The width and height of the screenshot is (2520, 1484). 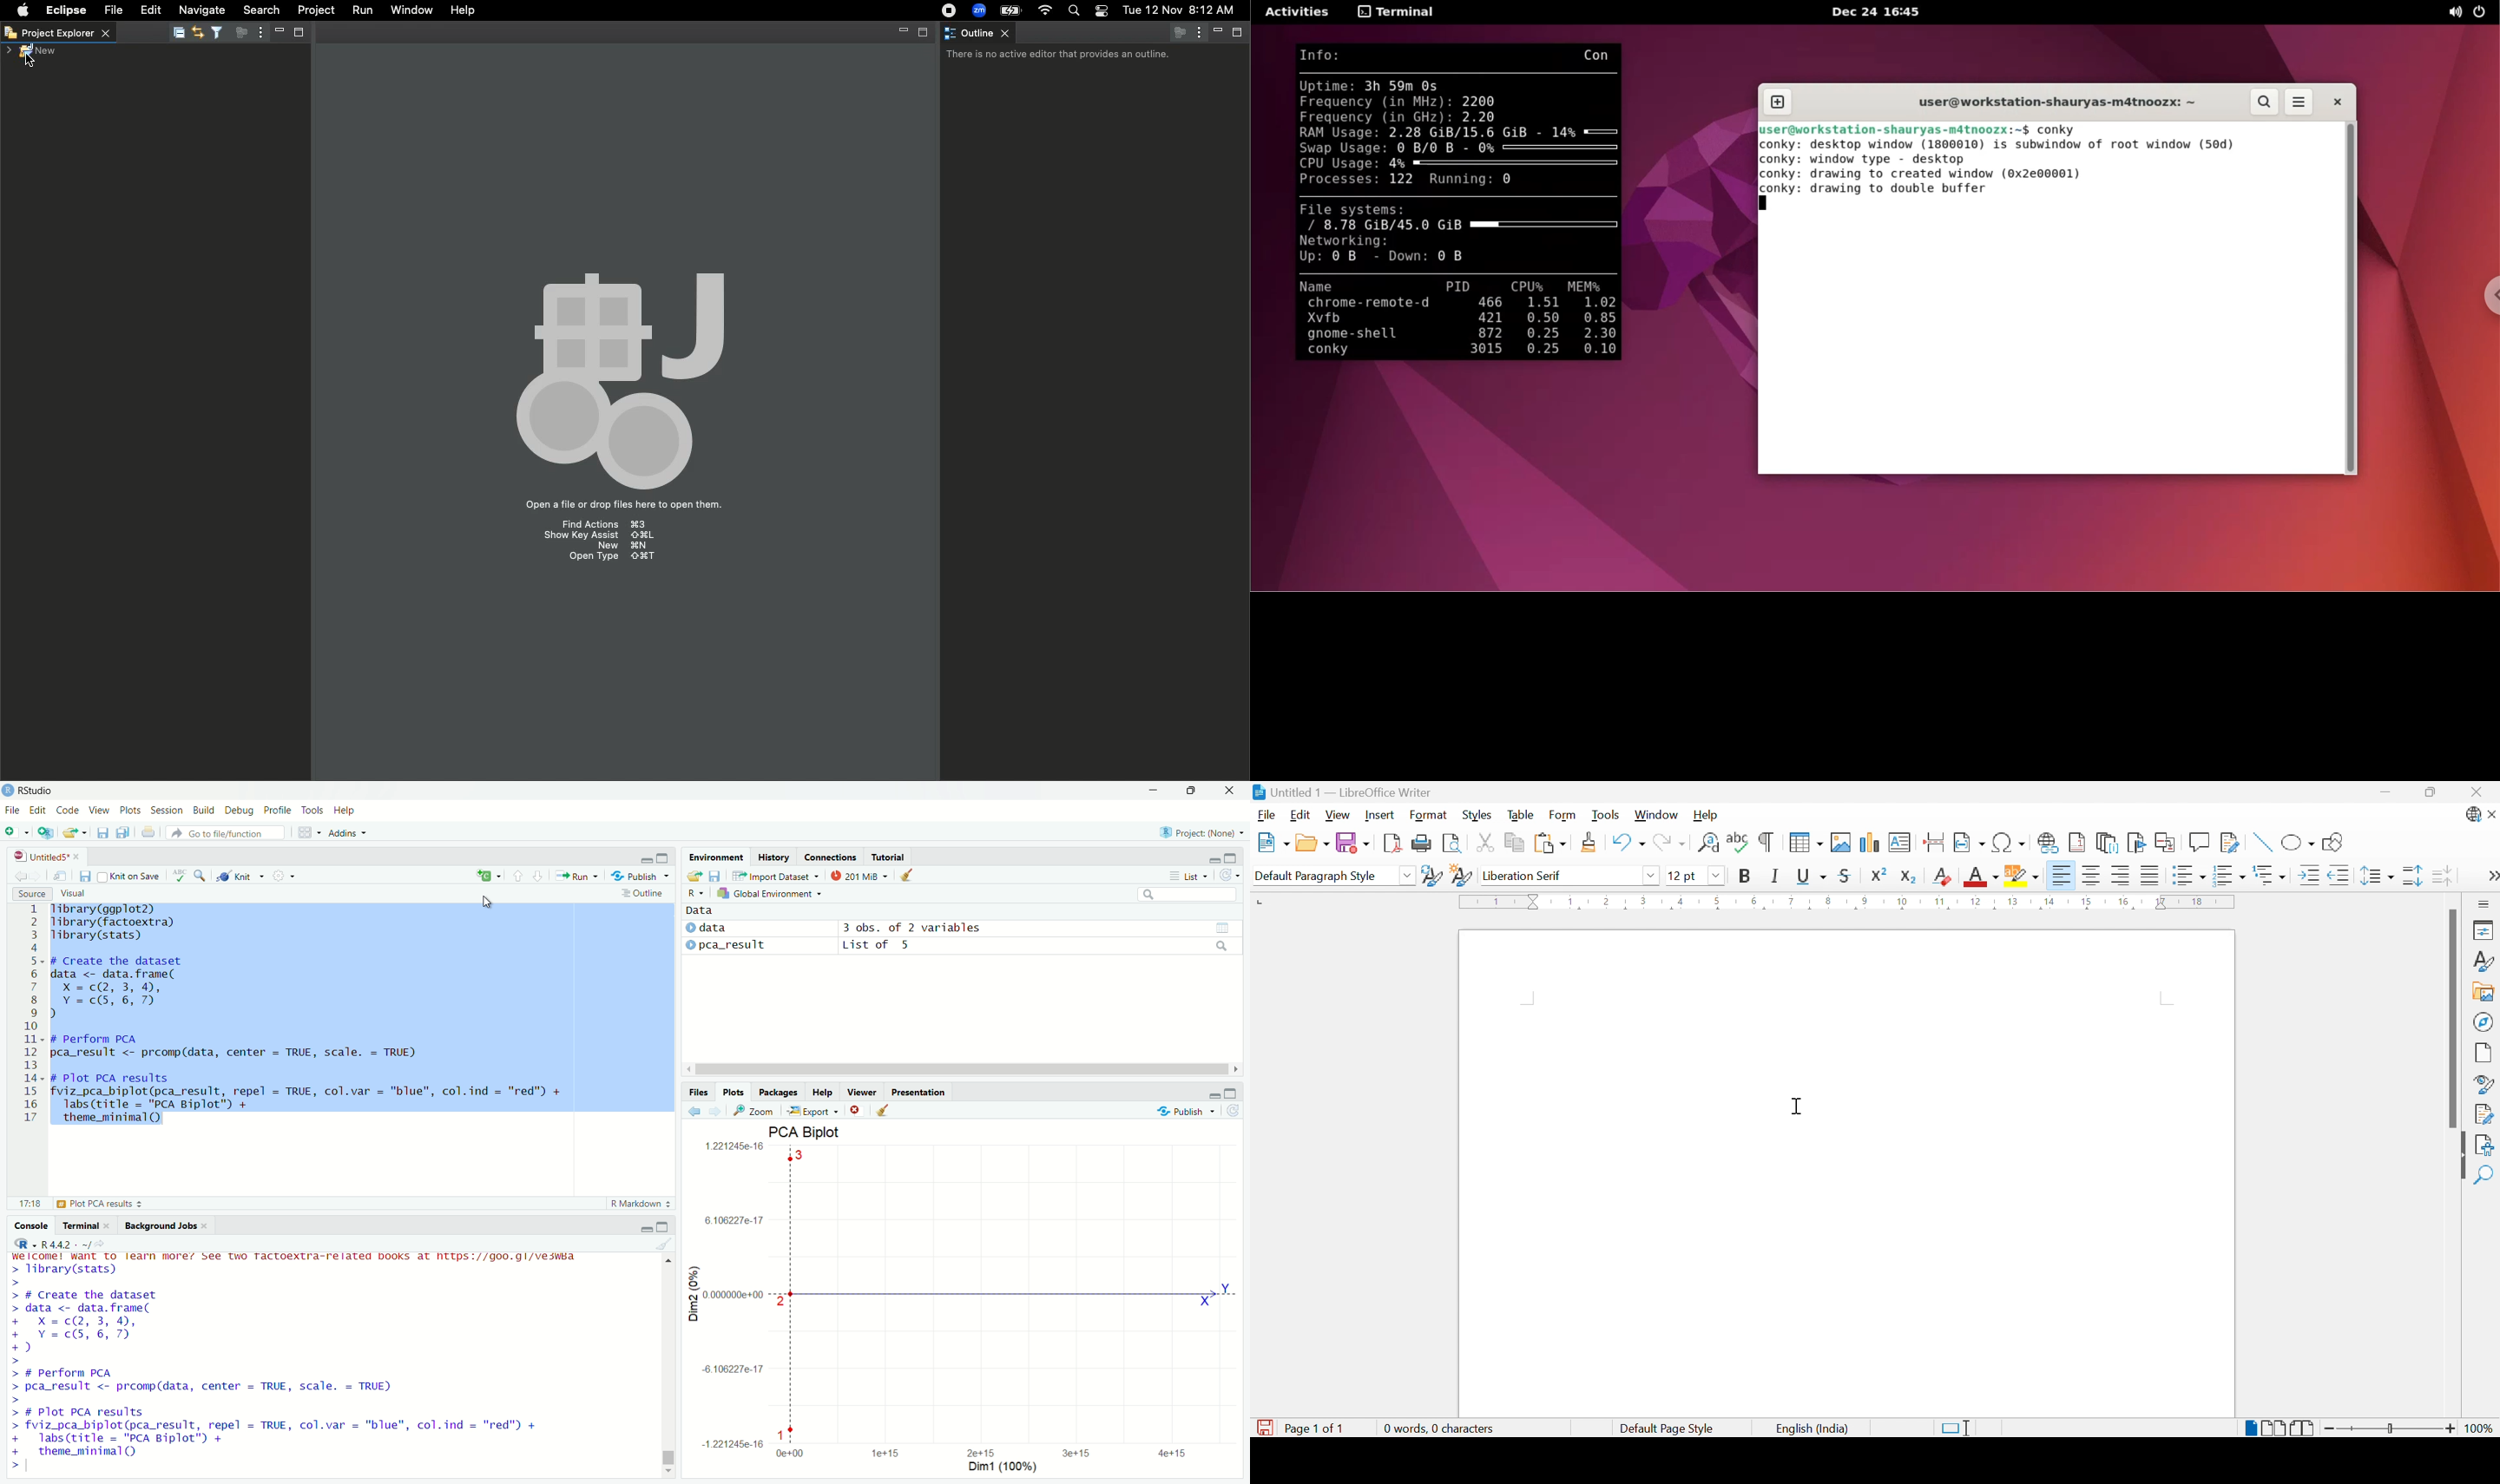 What do you see at coordinates (2093, 875) in the screenshot?
I see `Align center` at bounding box center [2093, 875].